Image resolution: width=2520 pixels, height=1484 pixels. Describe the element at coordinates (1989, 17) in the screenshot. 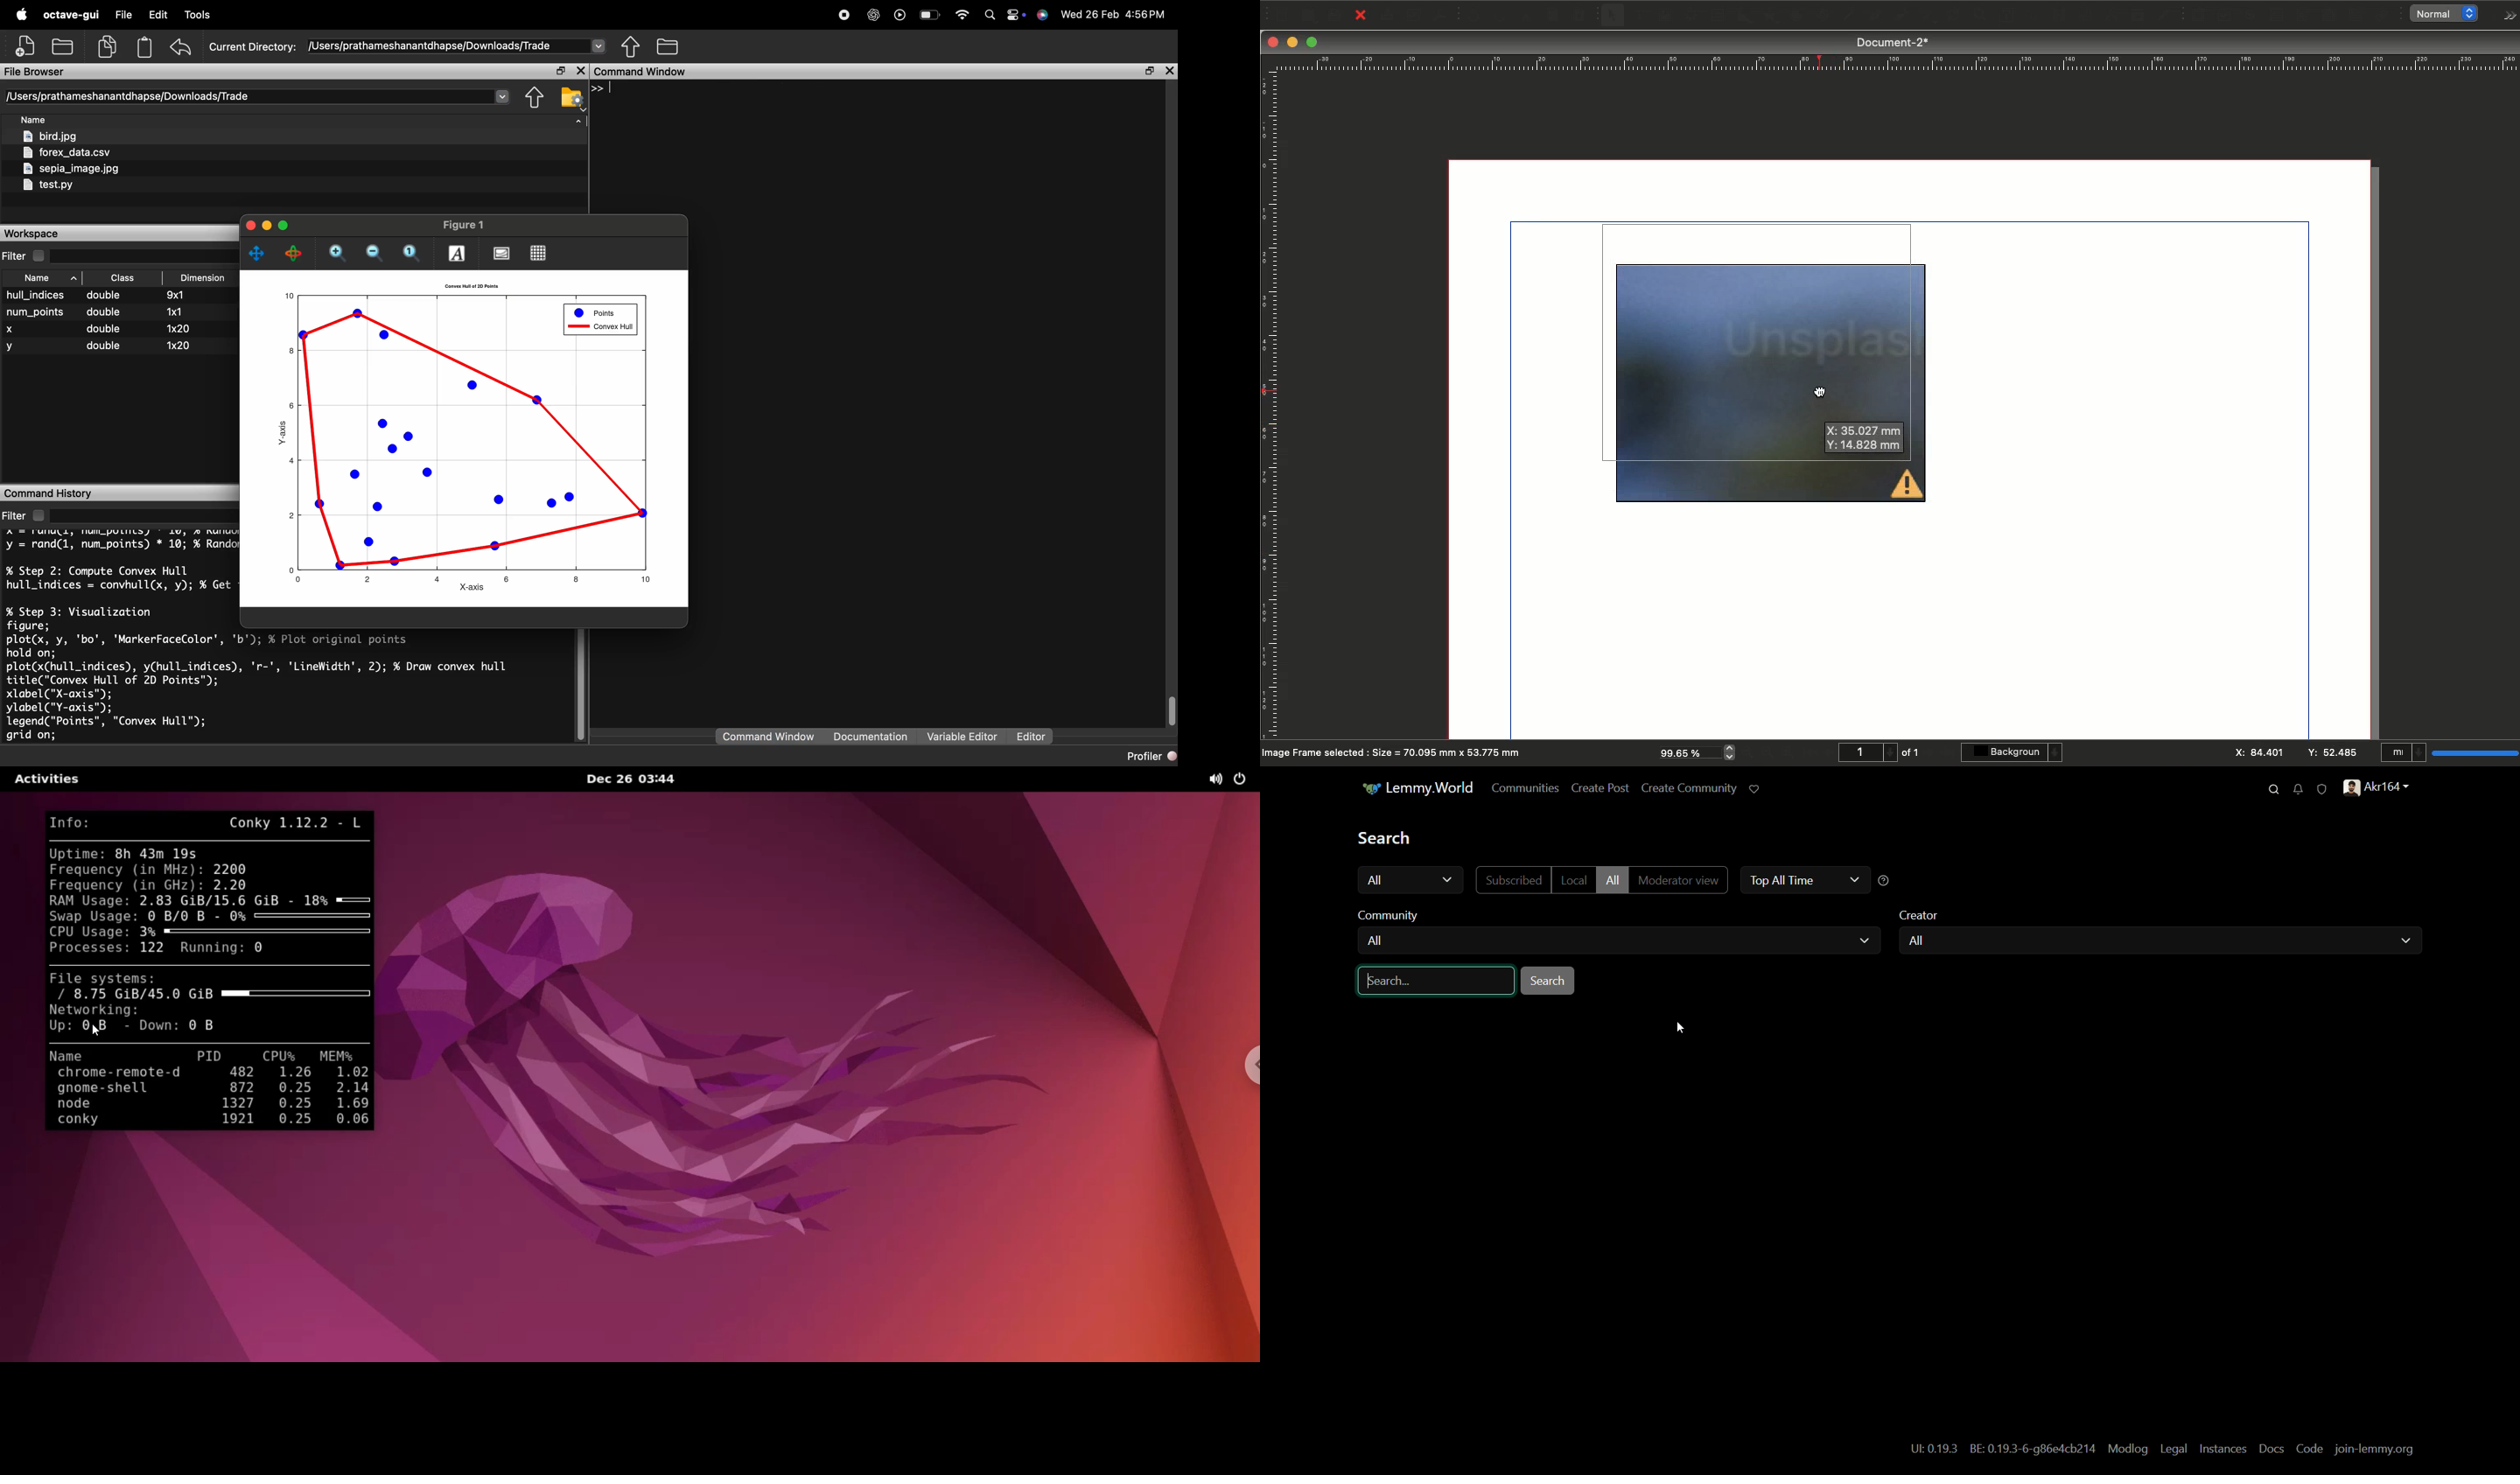

I see `Edit contents of frame` at that location.